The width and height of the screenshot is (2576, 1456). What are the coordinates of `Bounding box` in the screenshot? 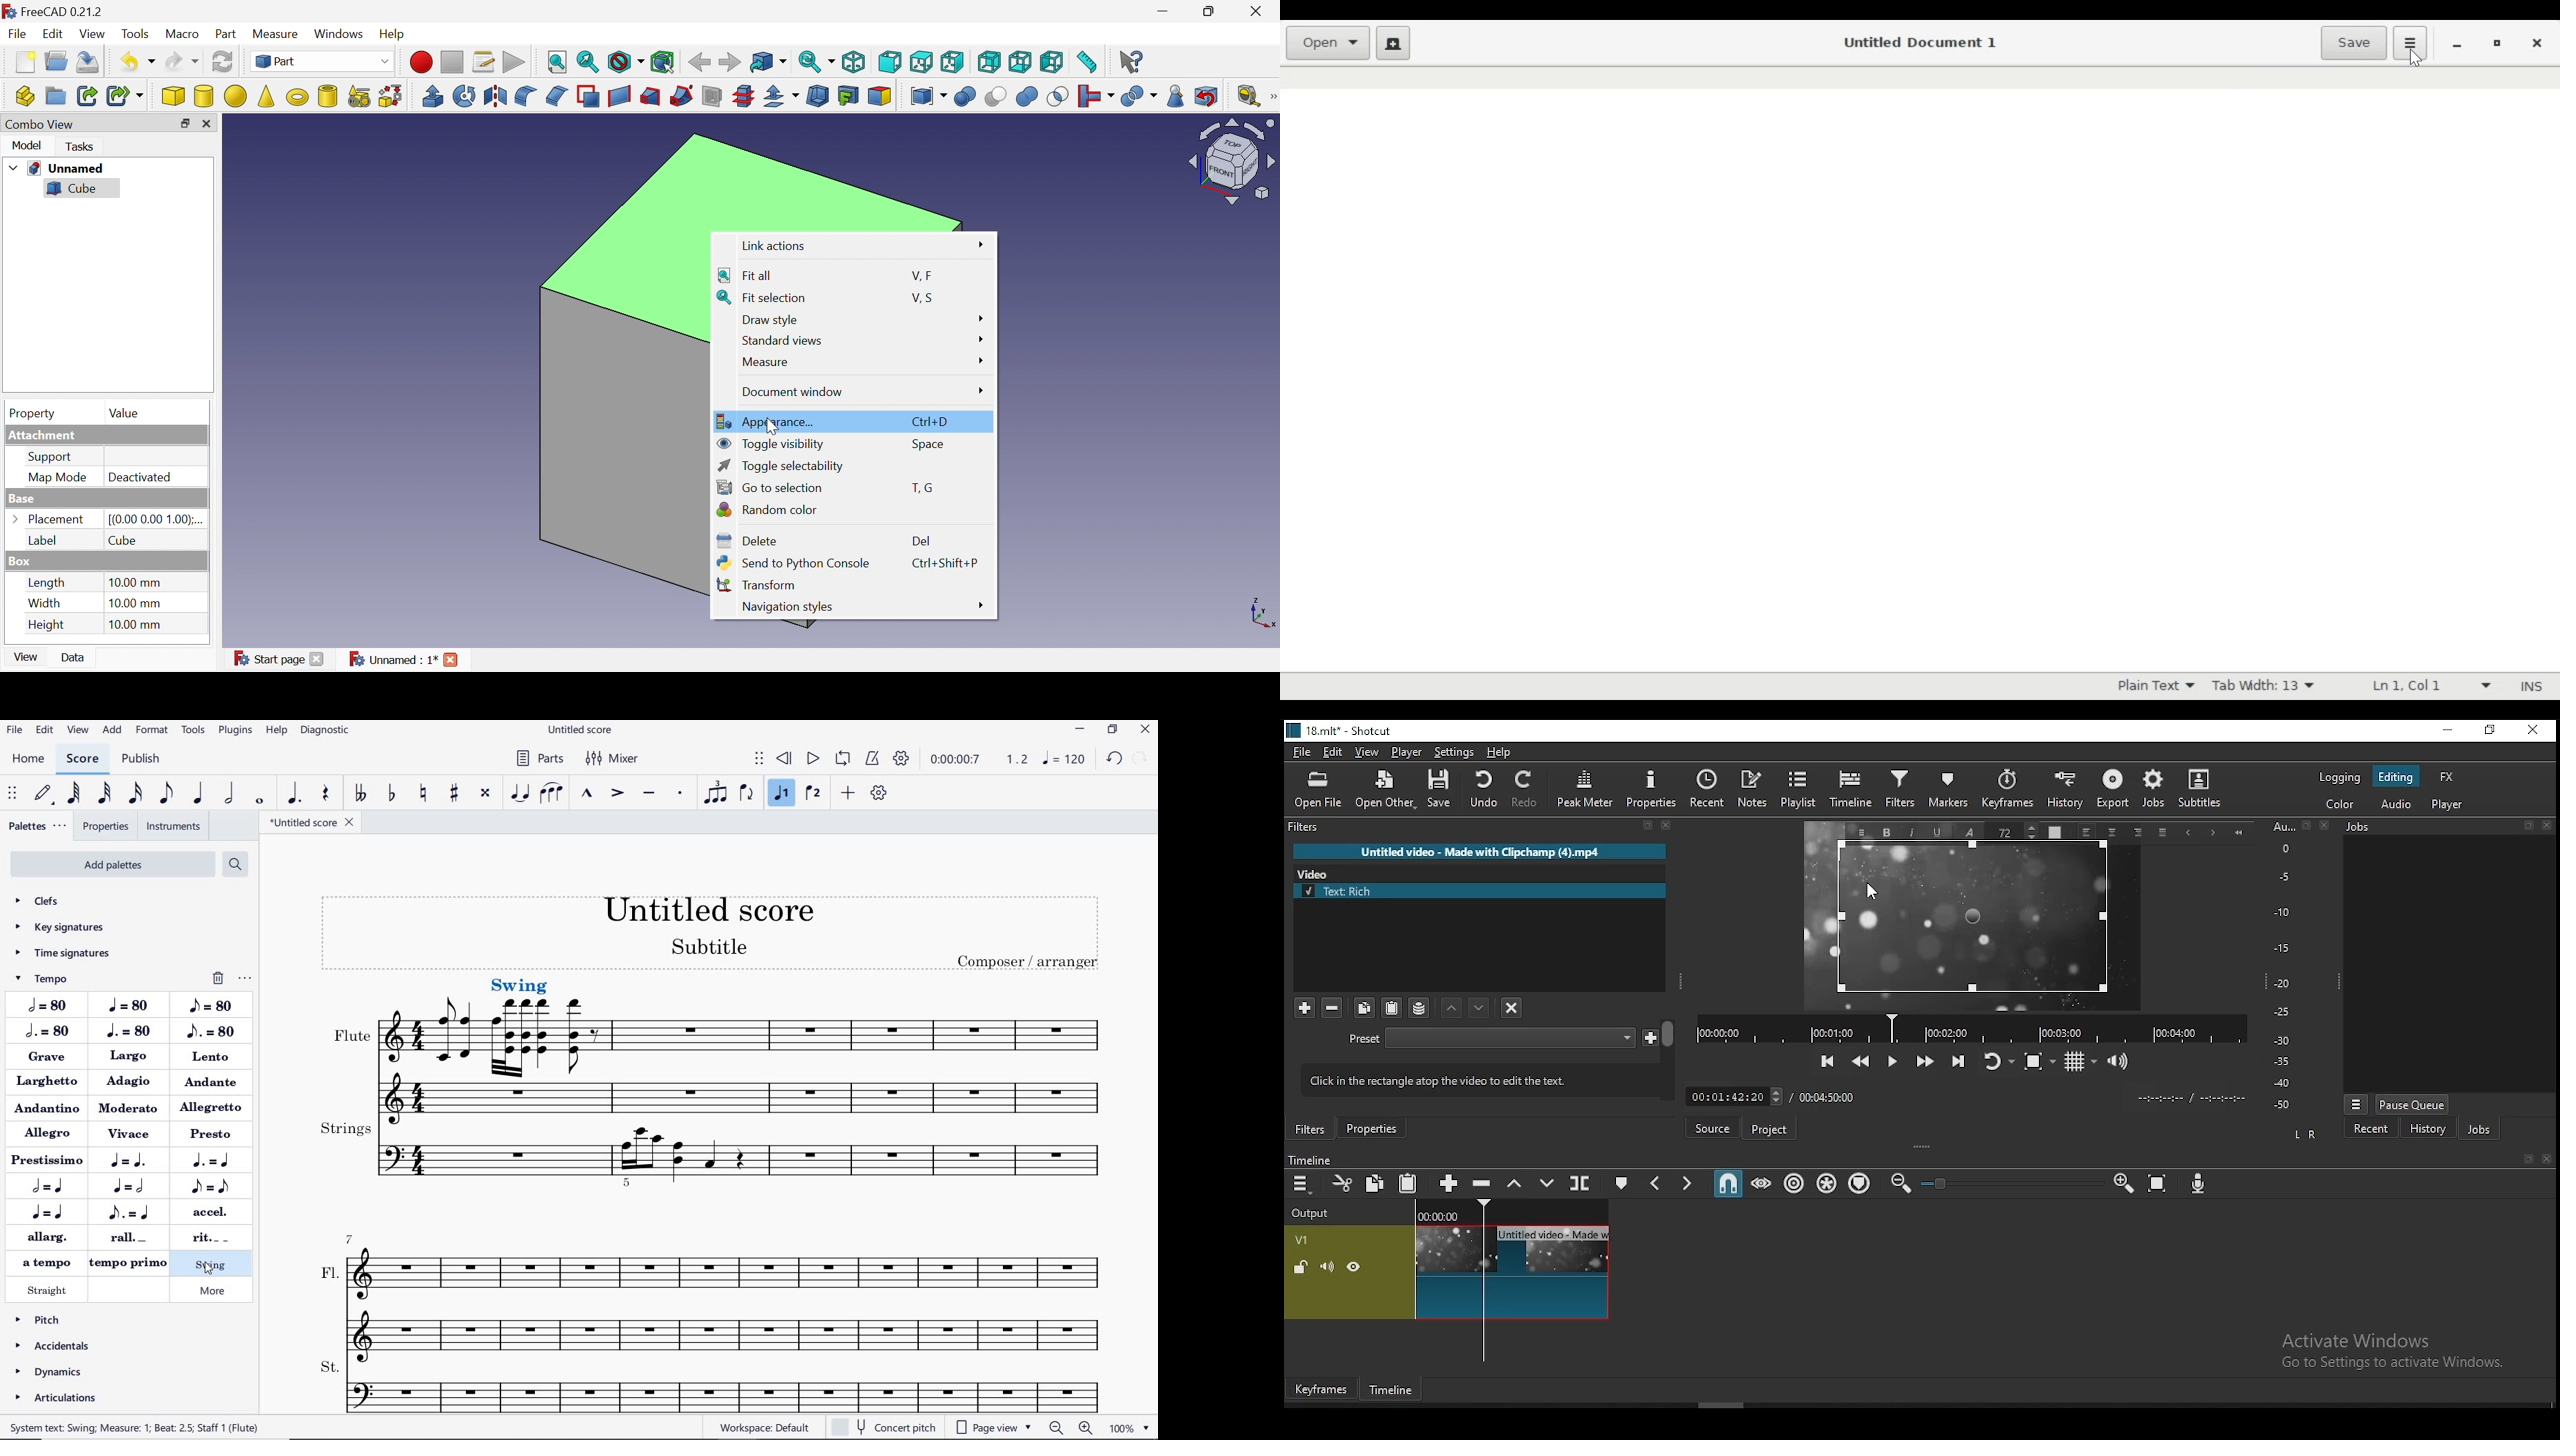 It's located at (663, 60).